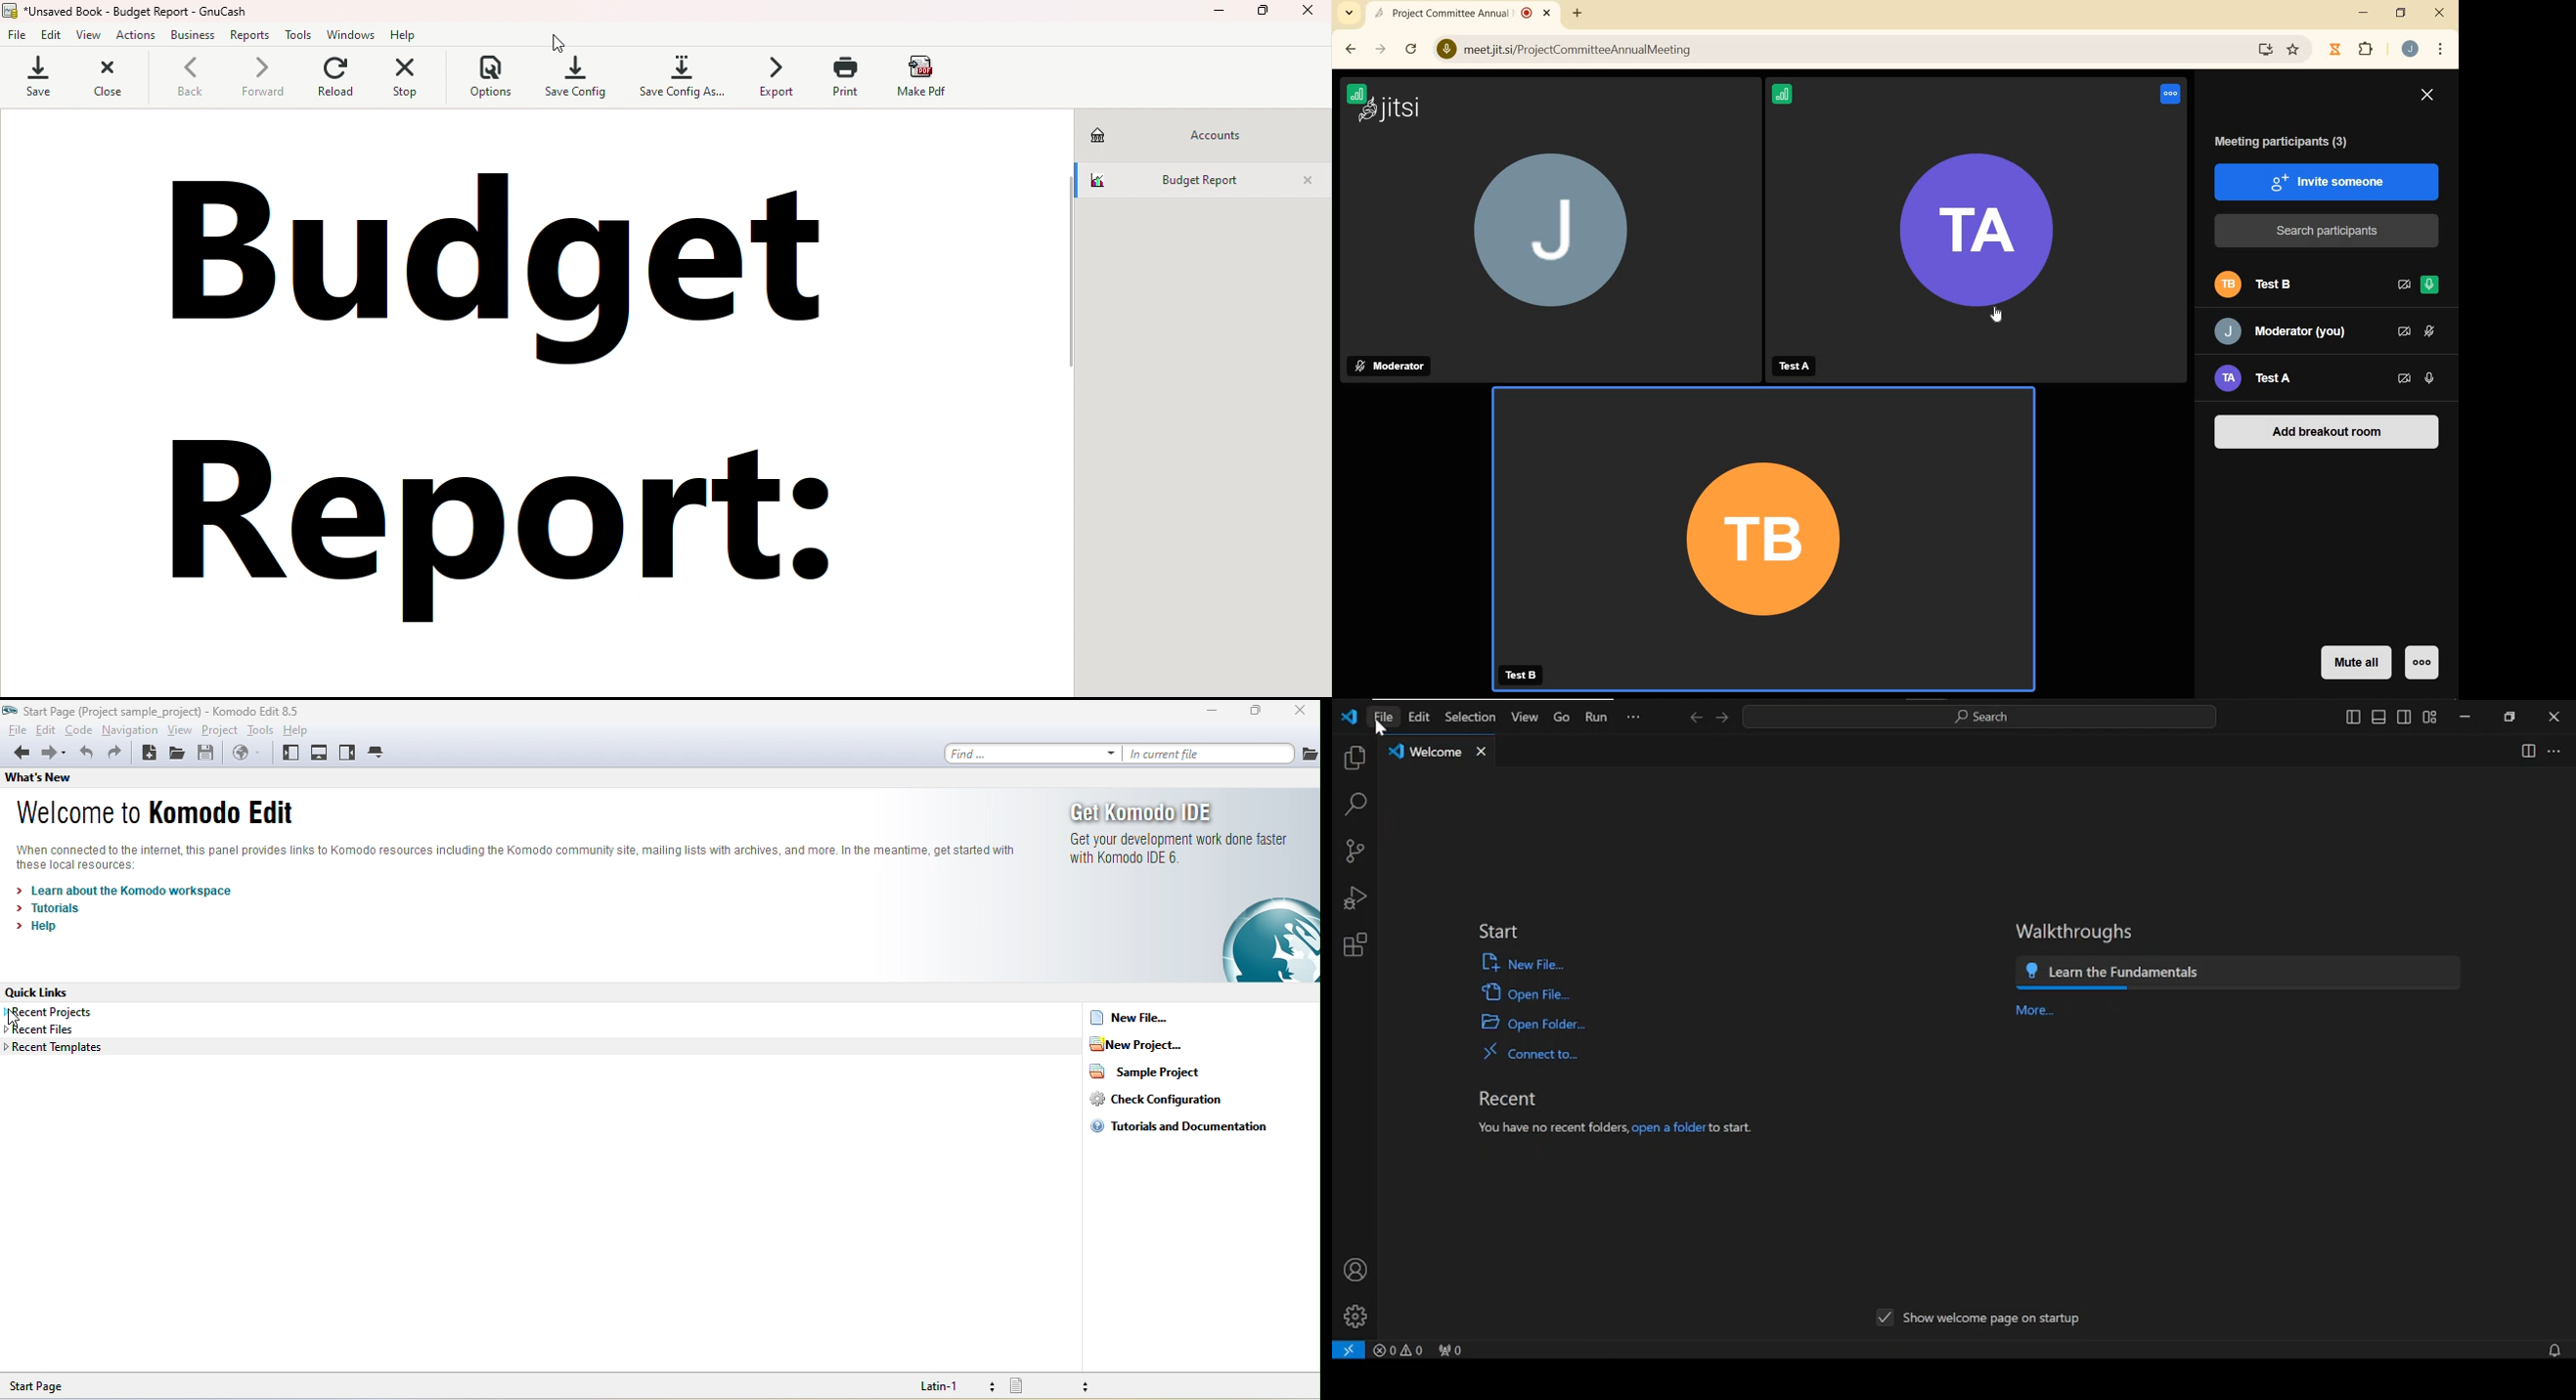 The width and height of the screenshot is (2576, 1400). Describe the element at coordinates (134, 35) in the screenshot. I see `Actions` at that location.